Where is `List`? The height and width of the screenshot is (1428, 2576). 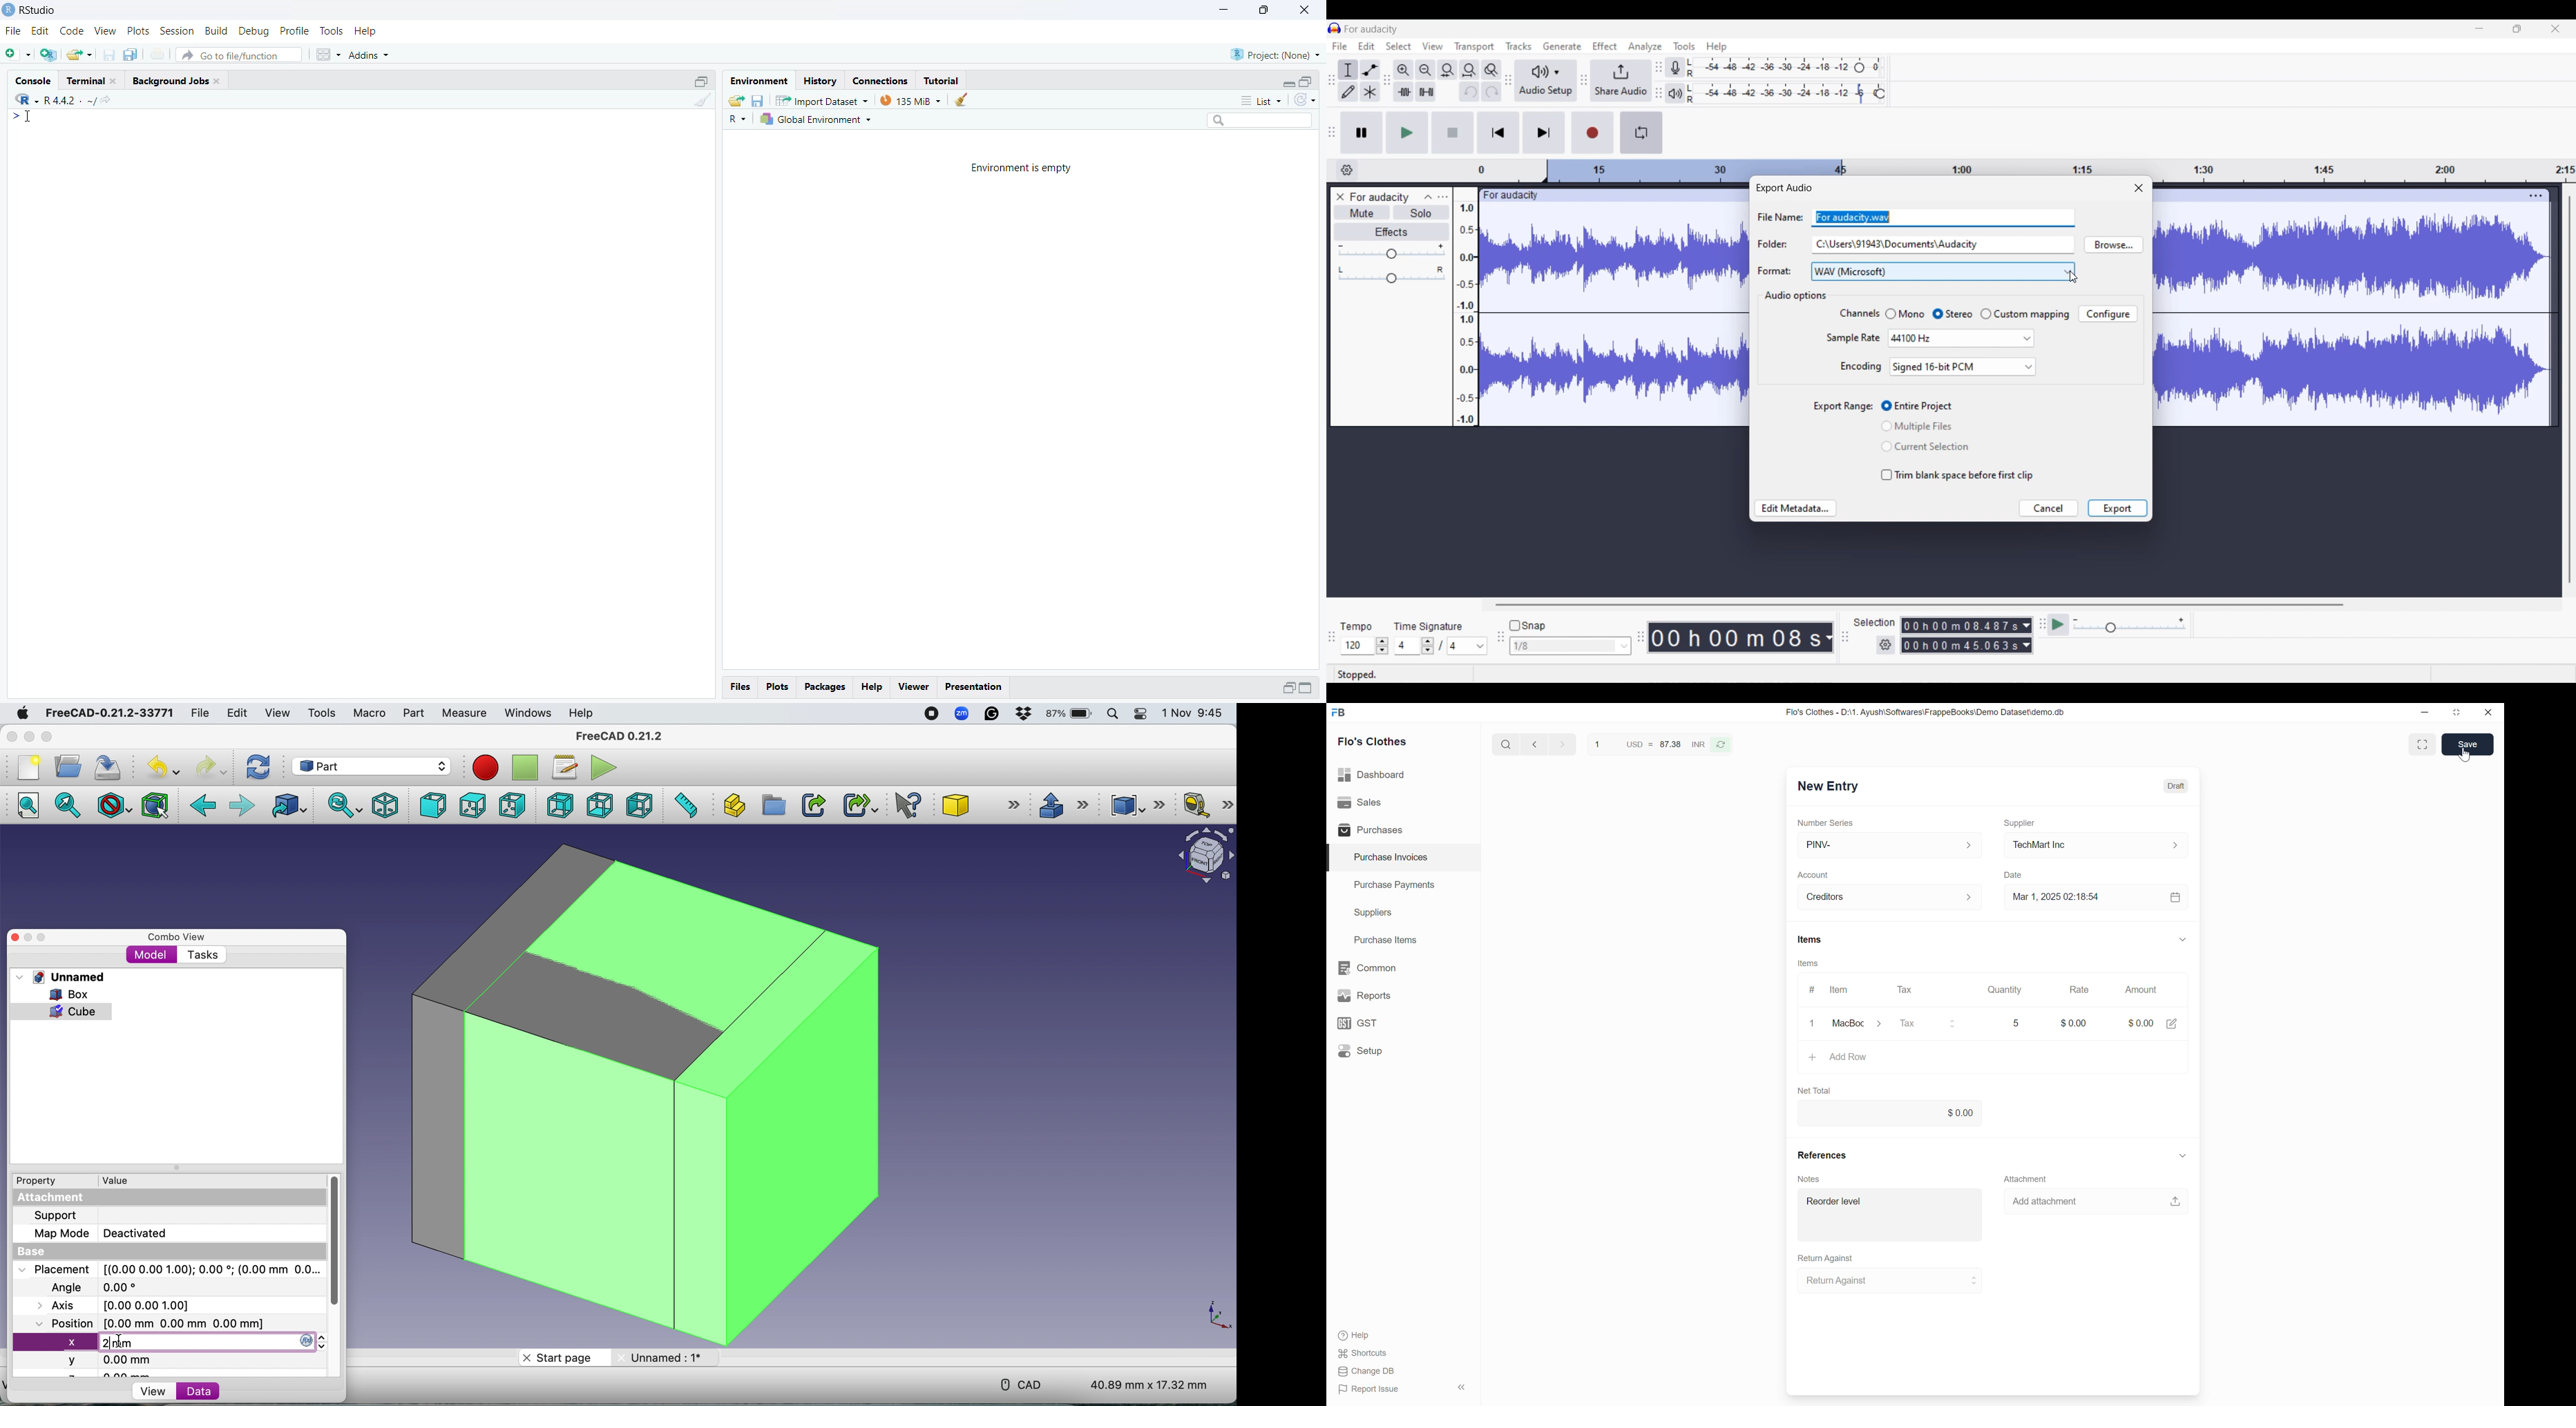 List is located at coordinates (1264, 101).